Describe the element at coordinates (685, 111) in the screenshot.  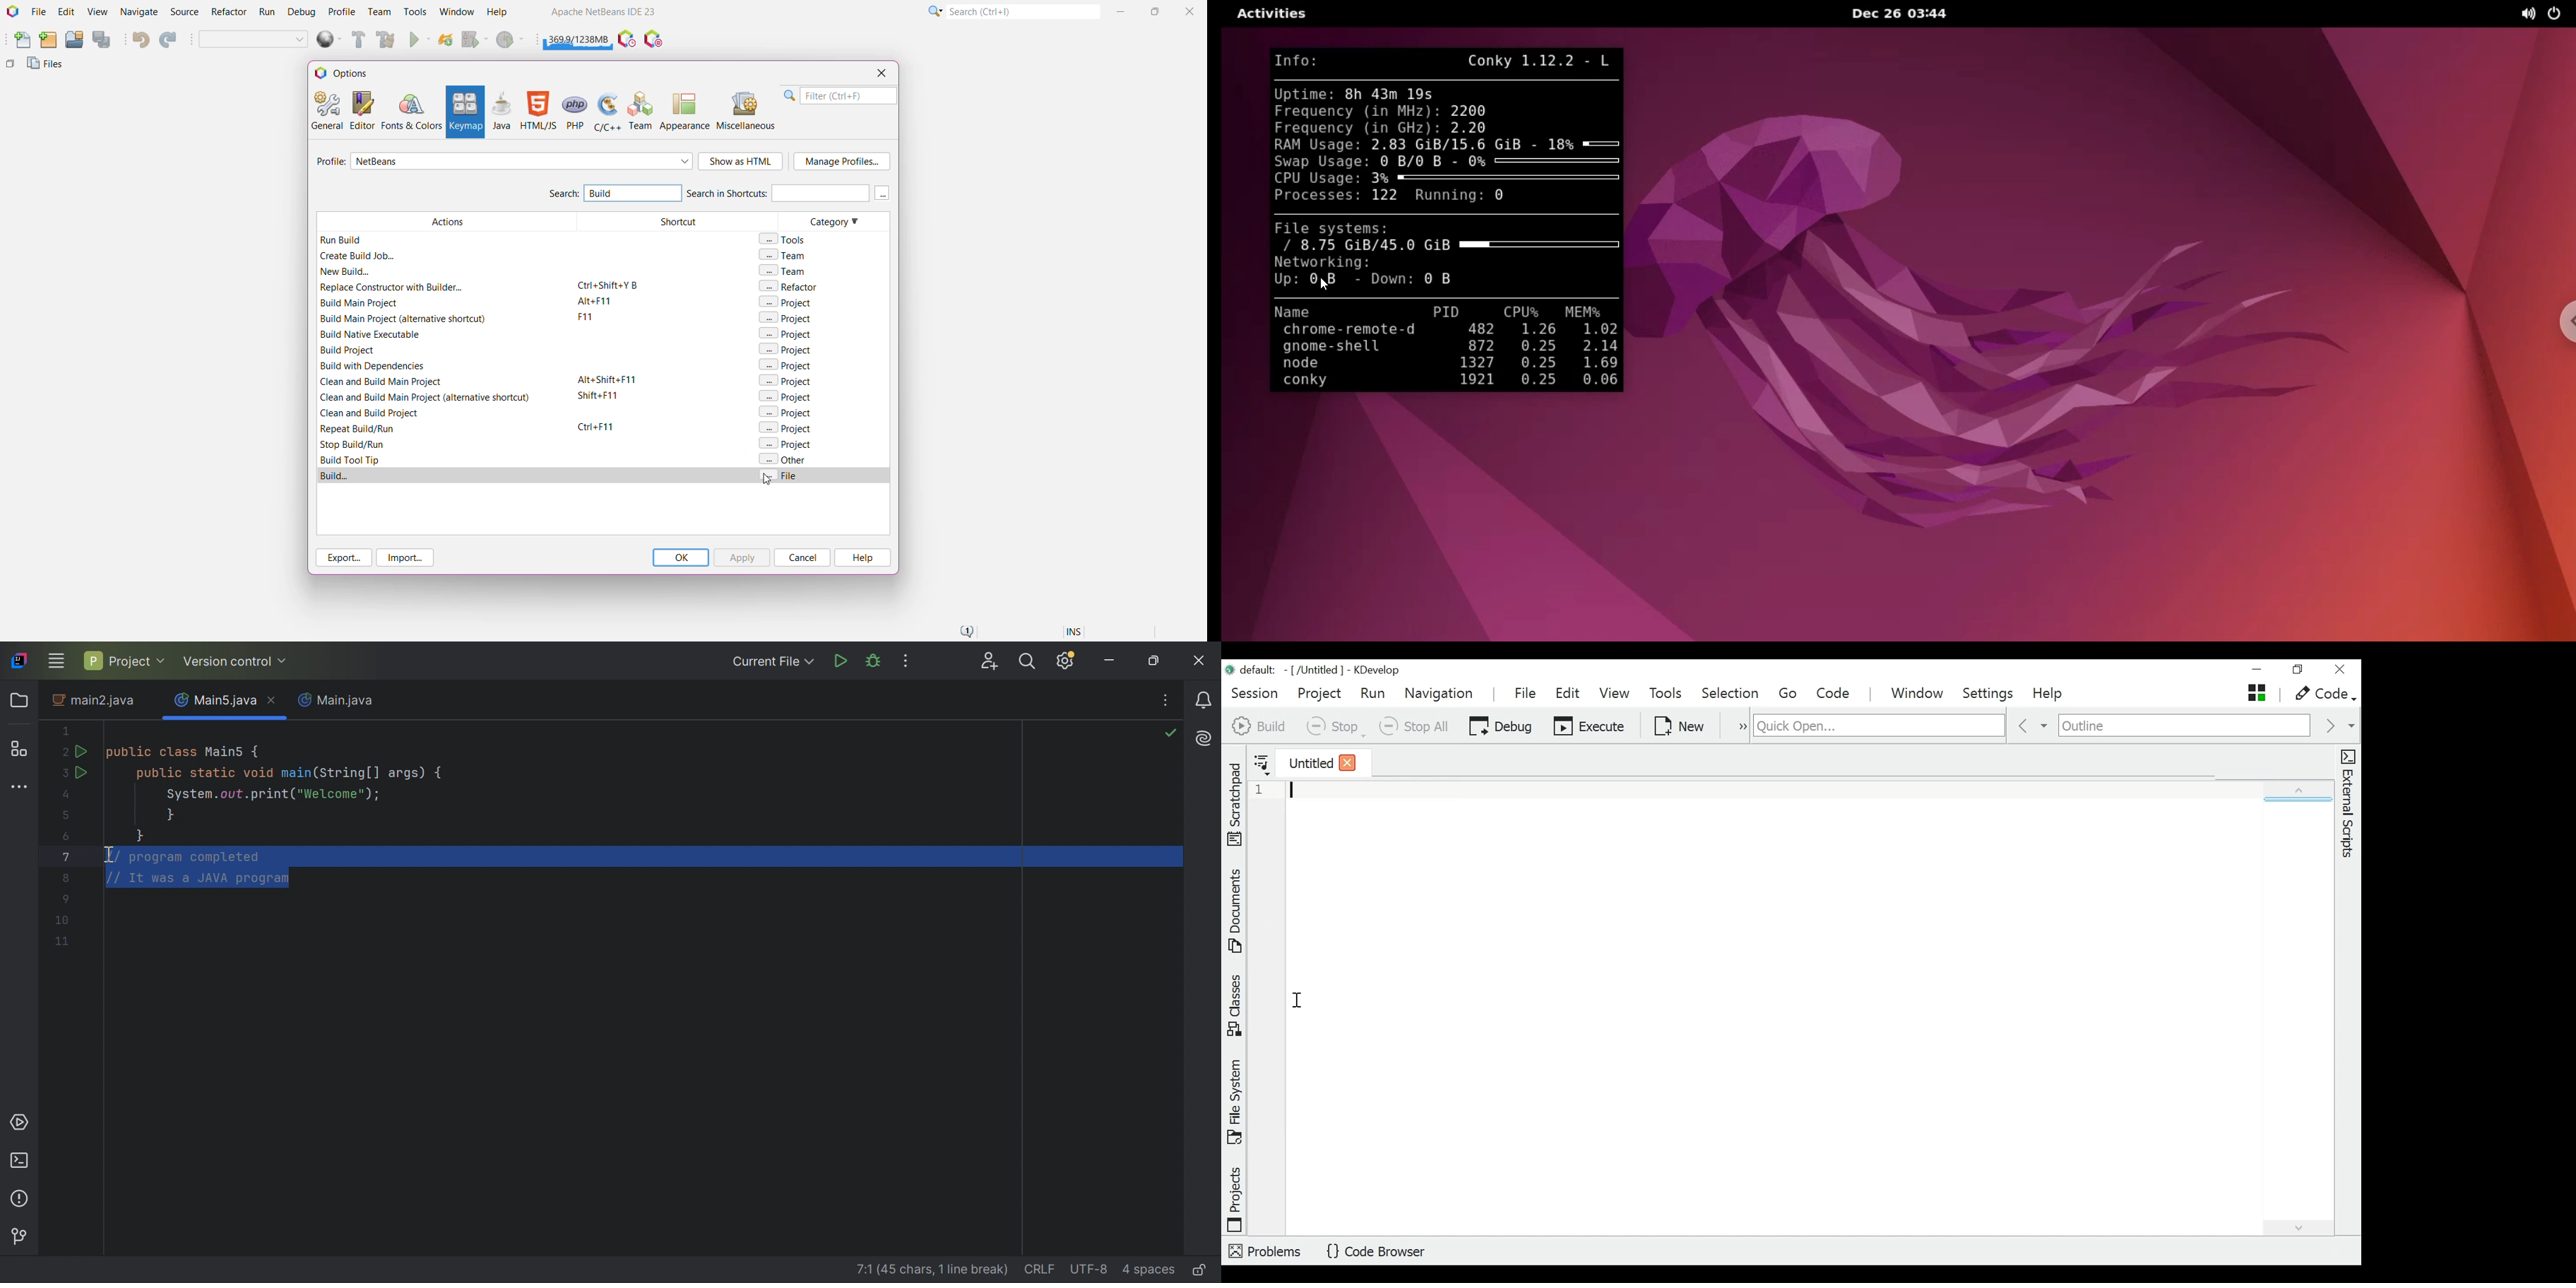
I see `Appearance` at that location.